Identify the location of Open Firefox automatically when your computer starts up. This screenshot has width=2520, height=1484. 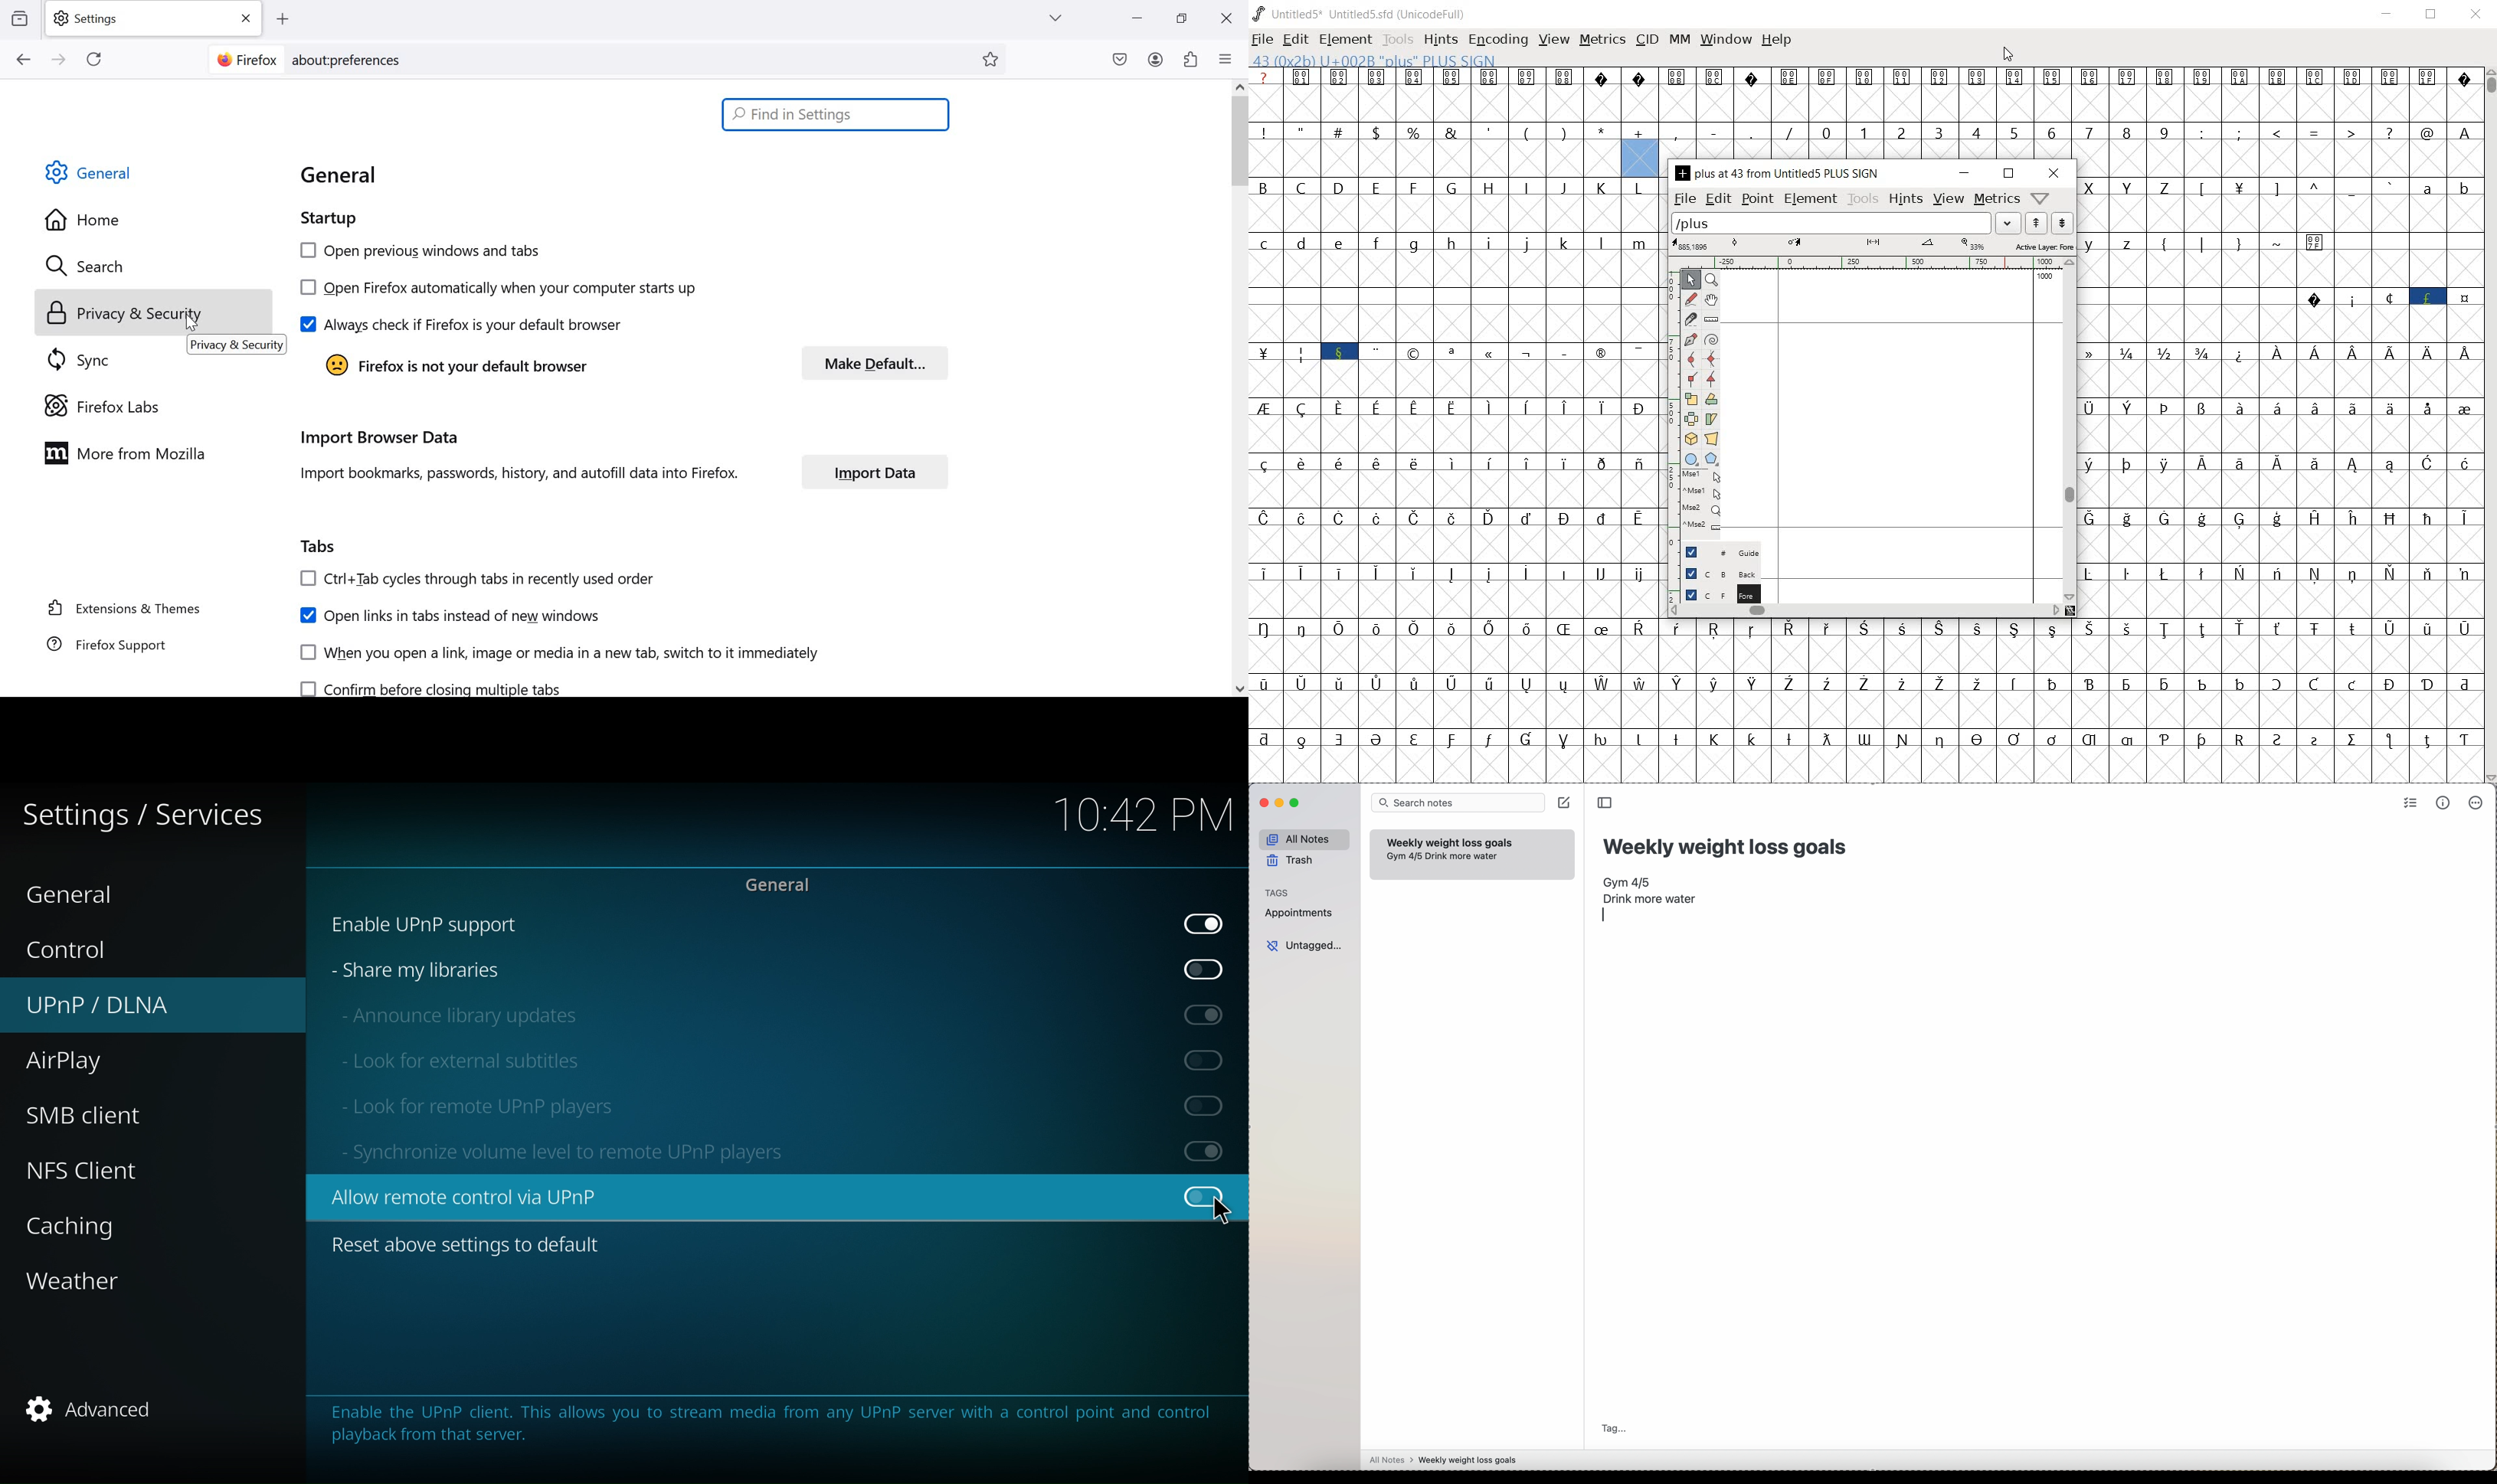
(495, 288).